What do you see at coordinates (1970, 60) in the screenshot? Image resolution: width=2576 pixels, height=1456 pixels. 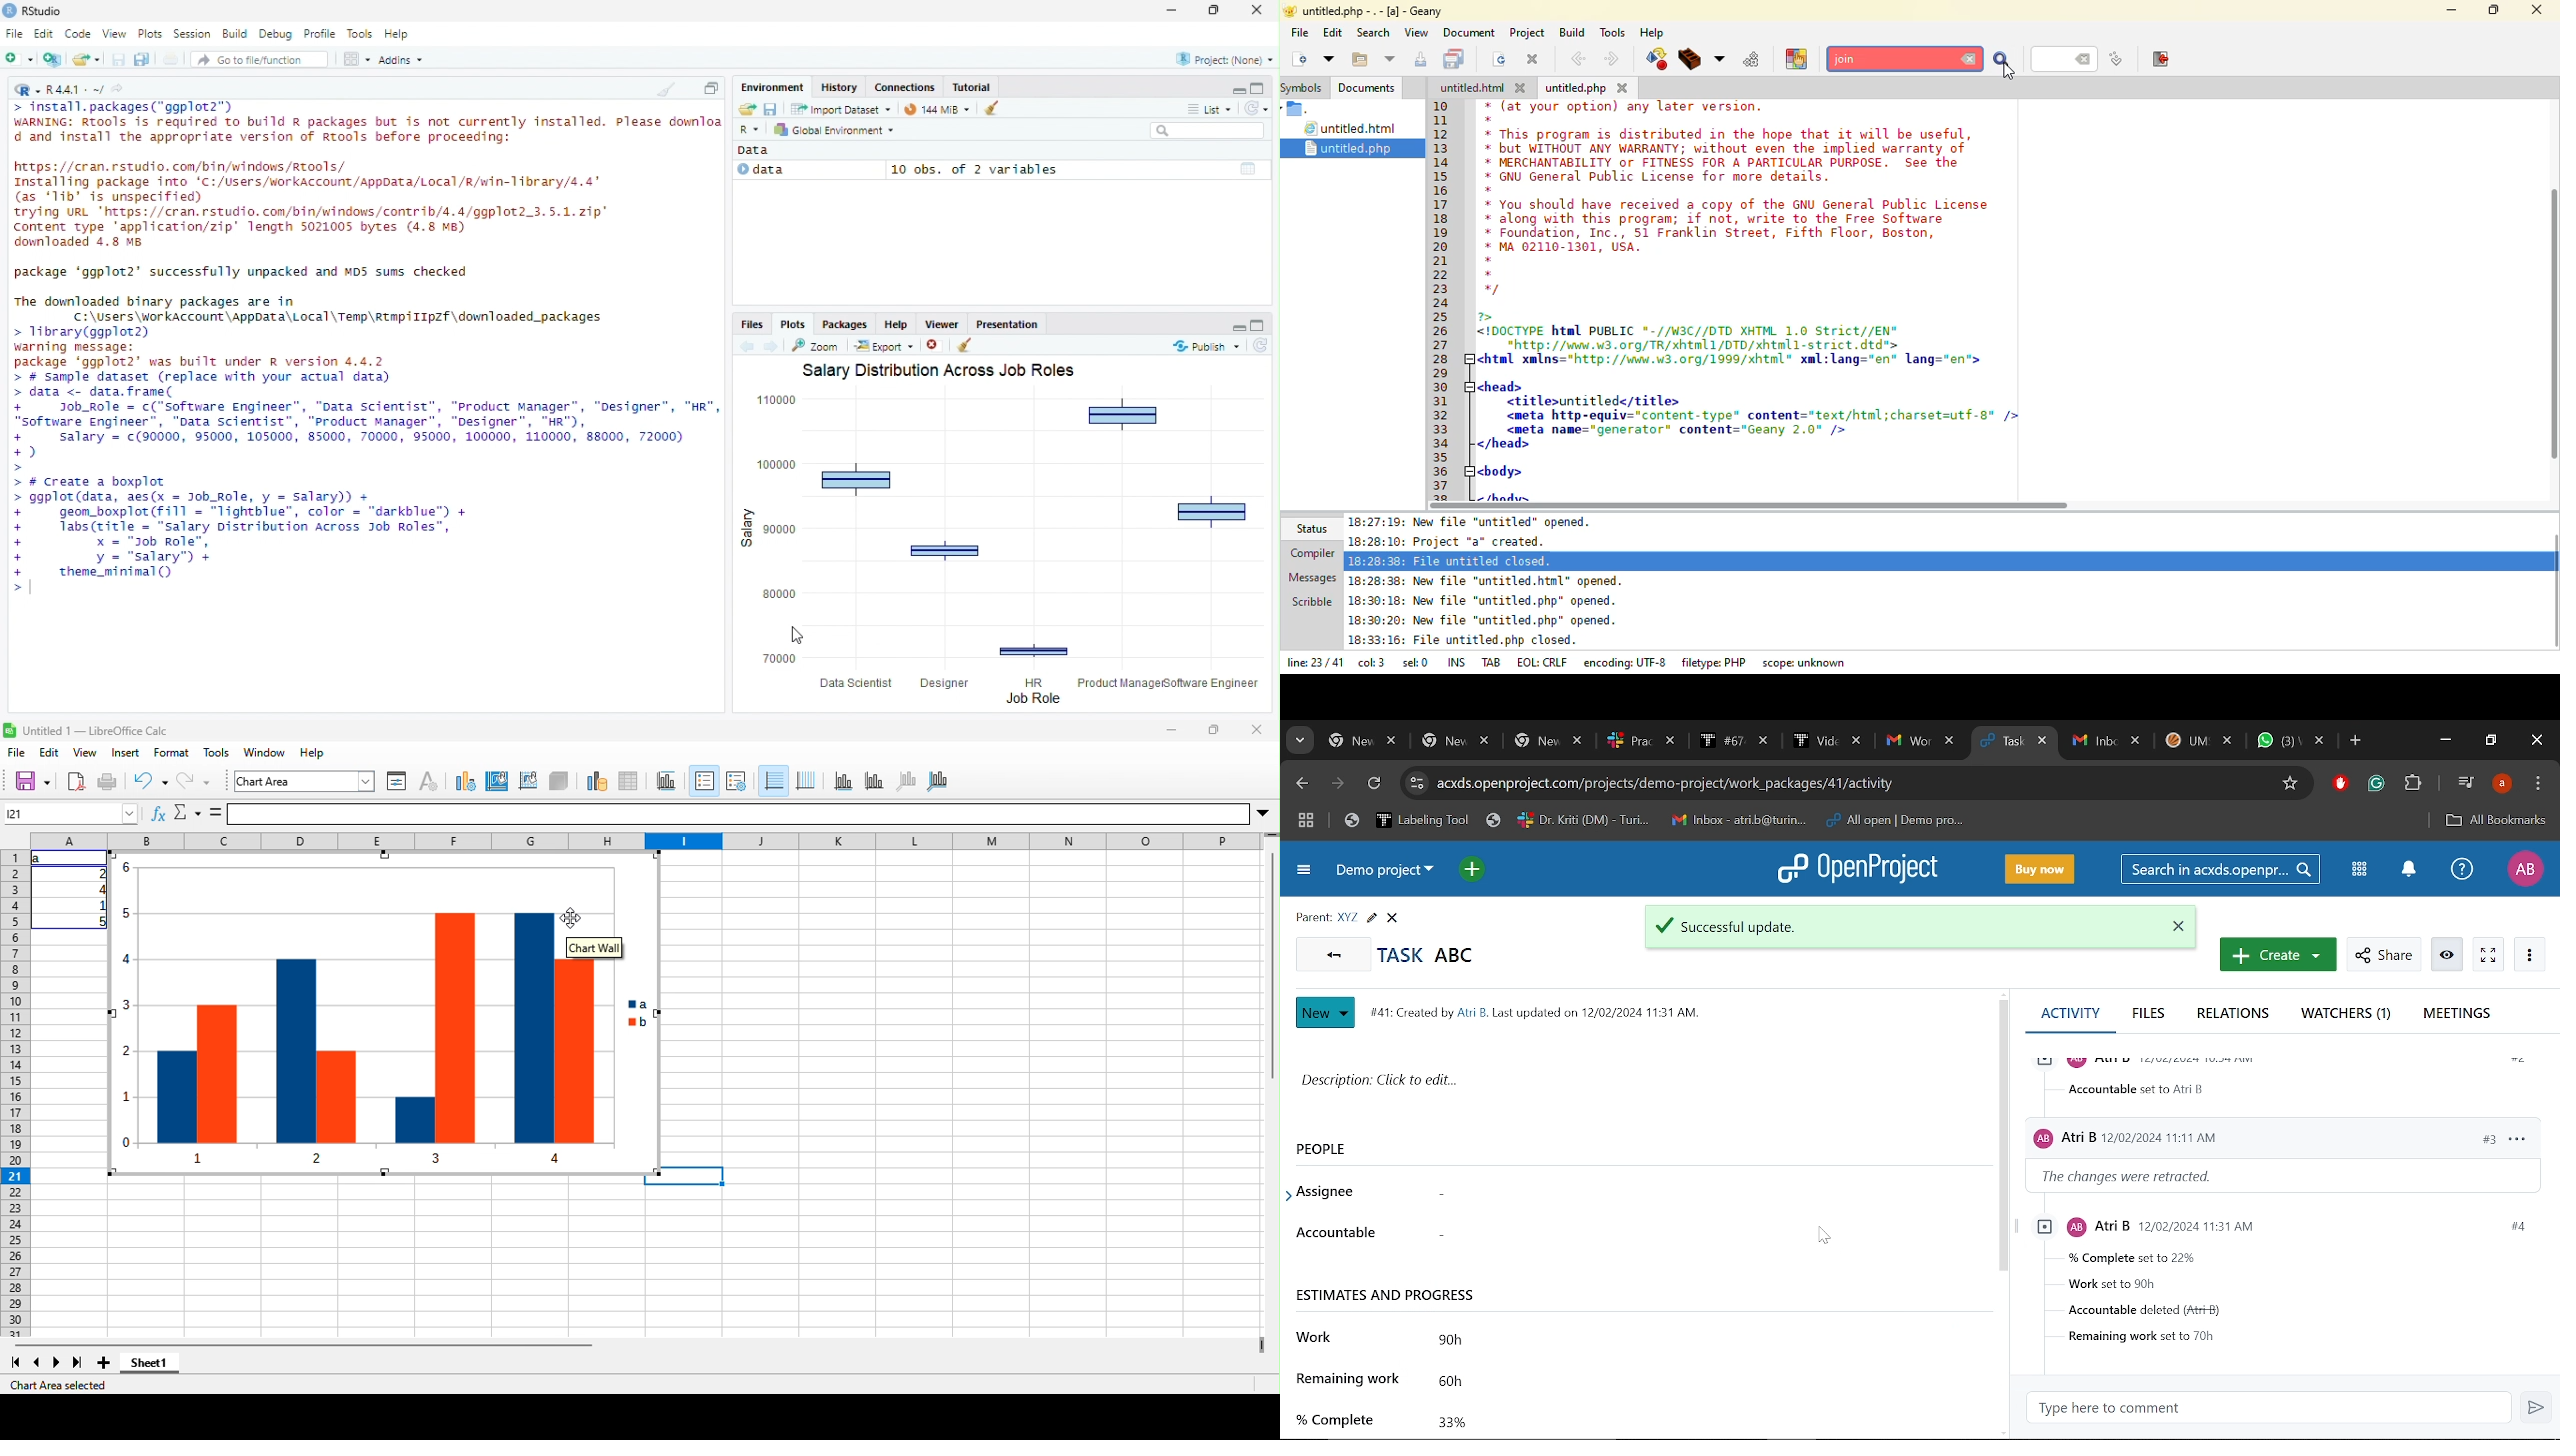 I see `cancel` at bounding box center [1970, 60].